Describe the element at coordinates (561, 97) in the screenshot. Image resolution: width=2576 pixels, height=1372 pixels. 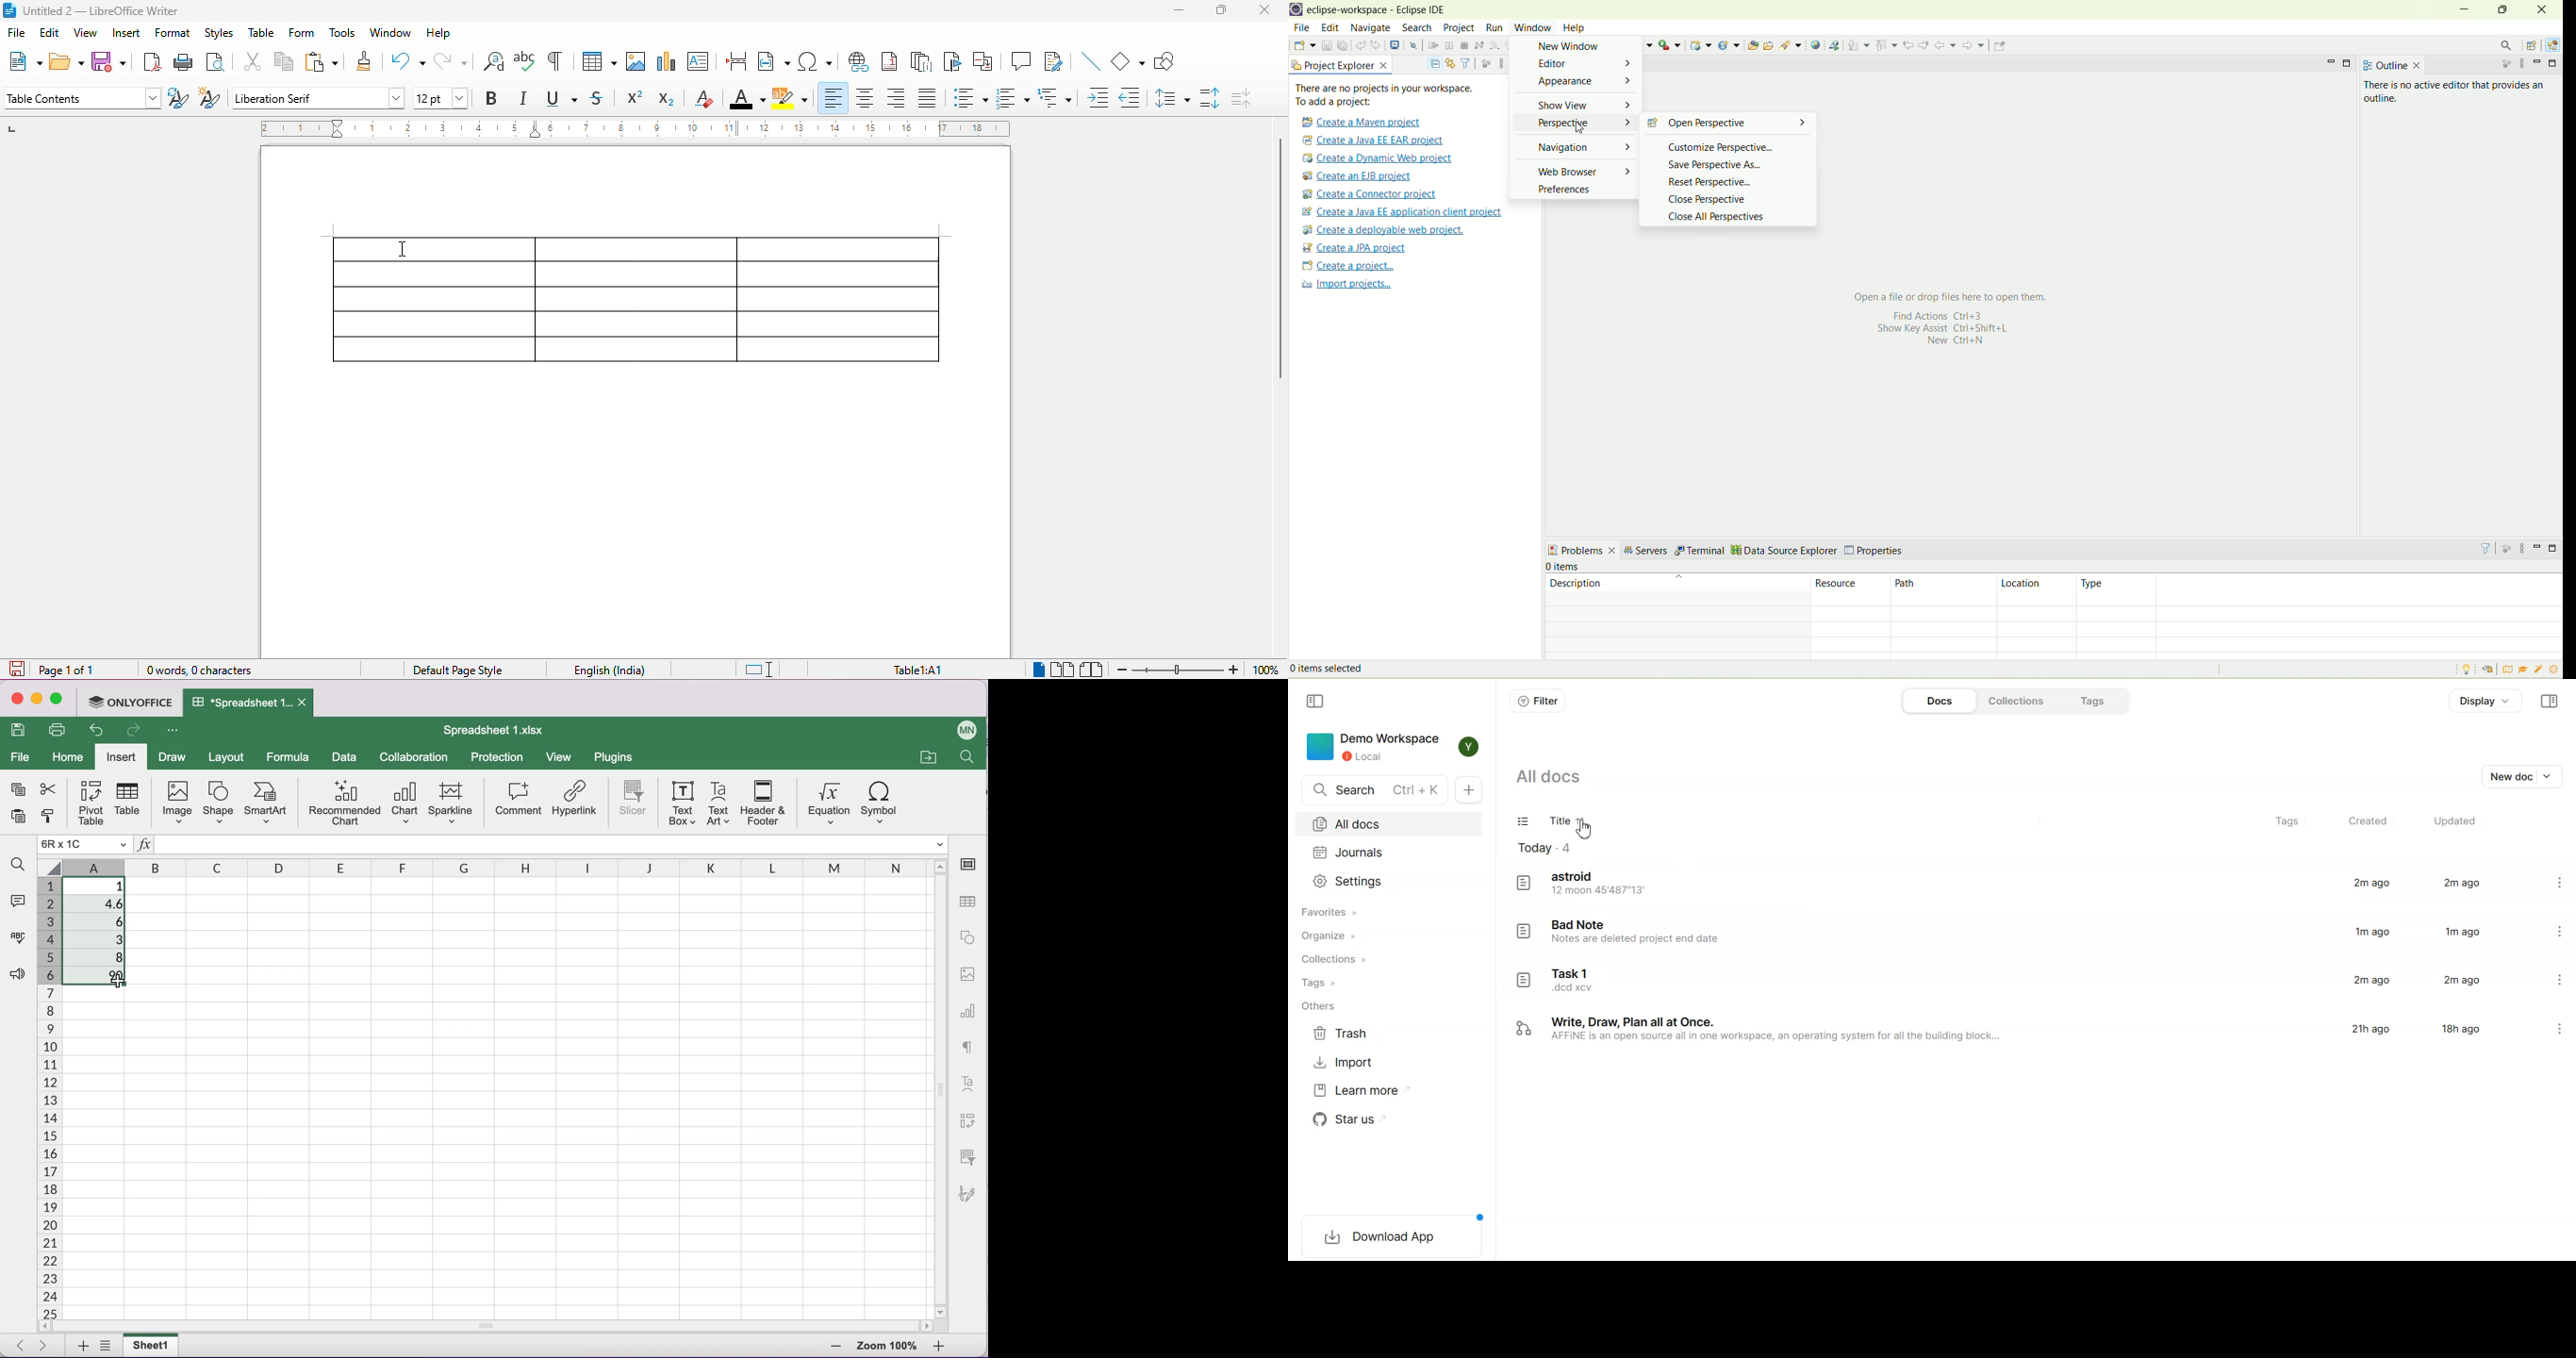
I see `underline` at that location.